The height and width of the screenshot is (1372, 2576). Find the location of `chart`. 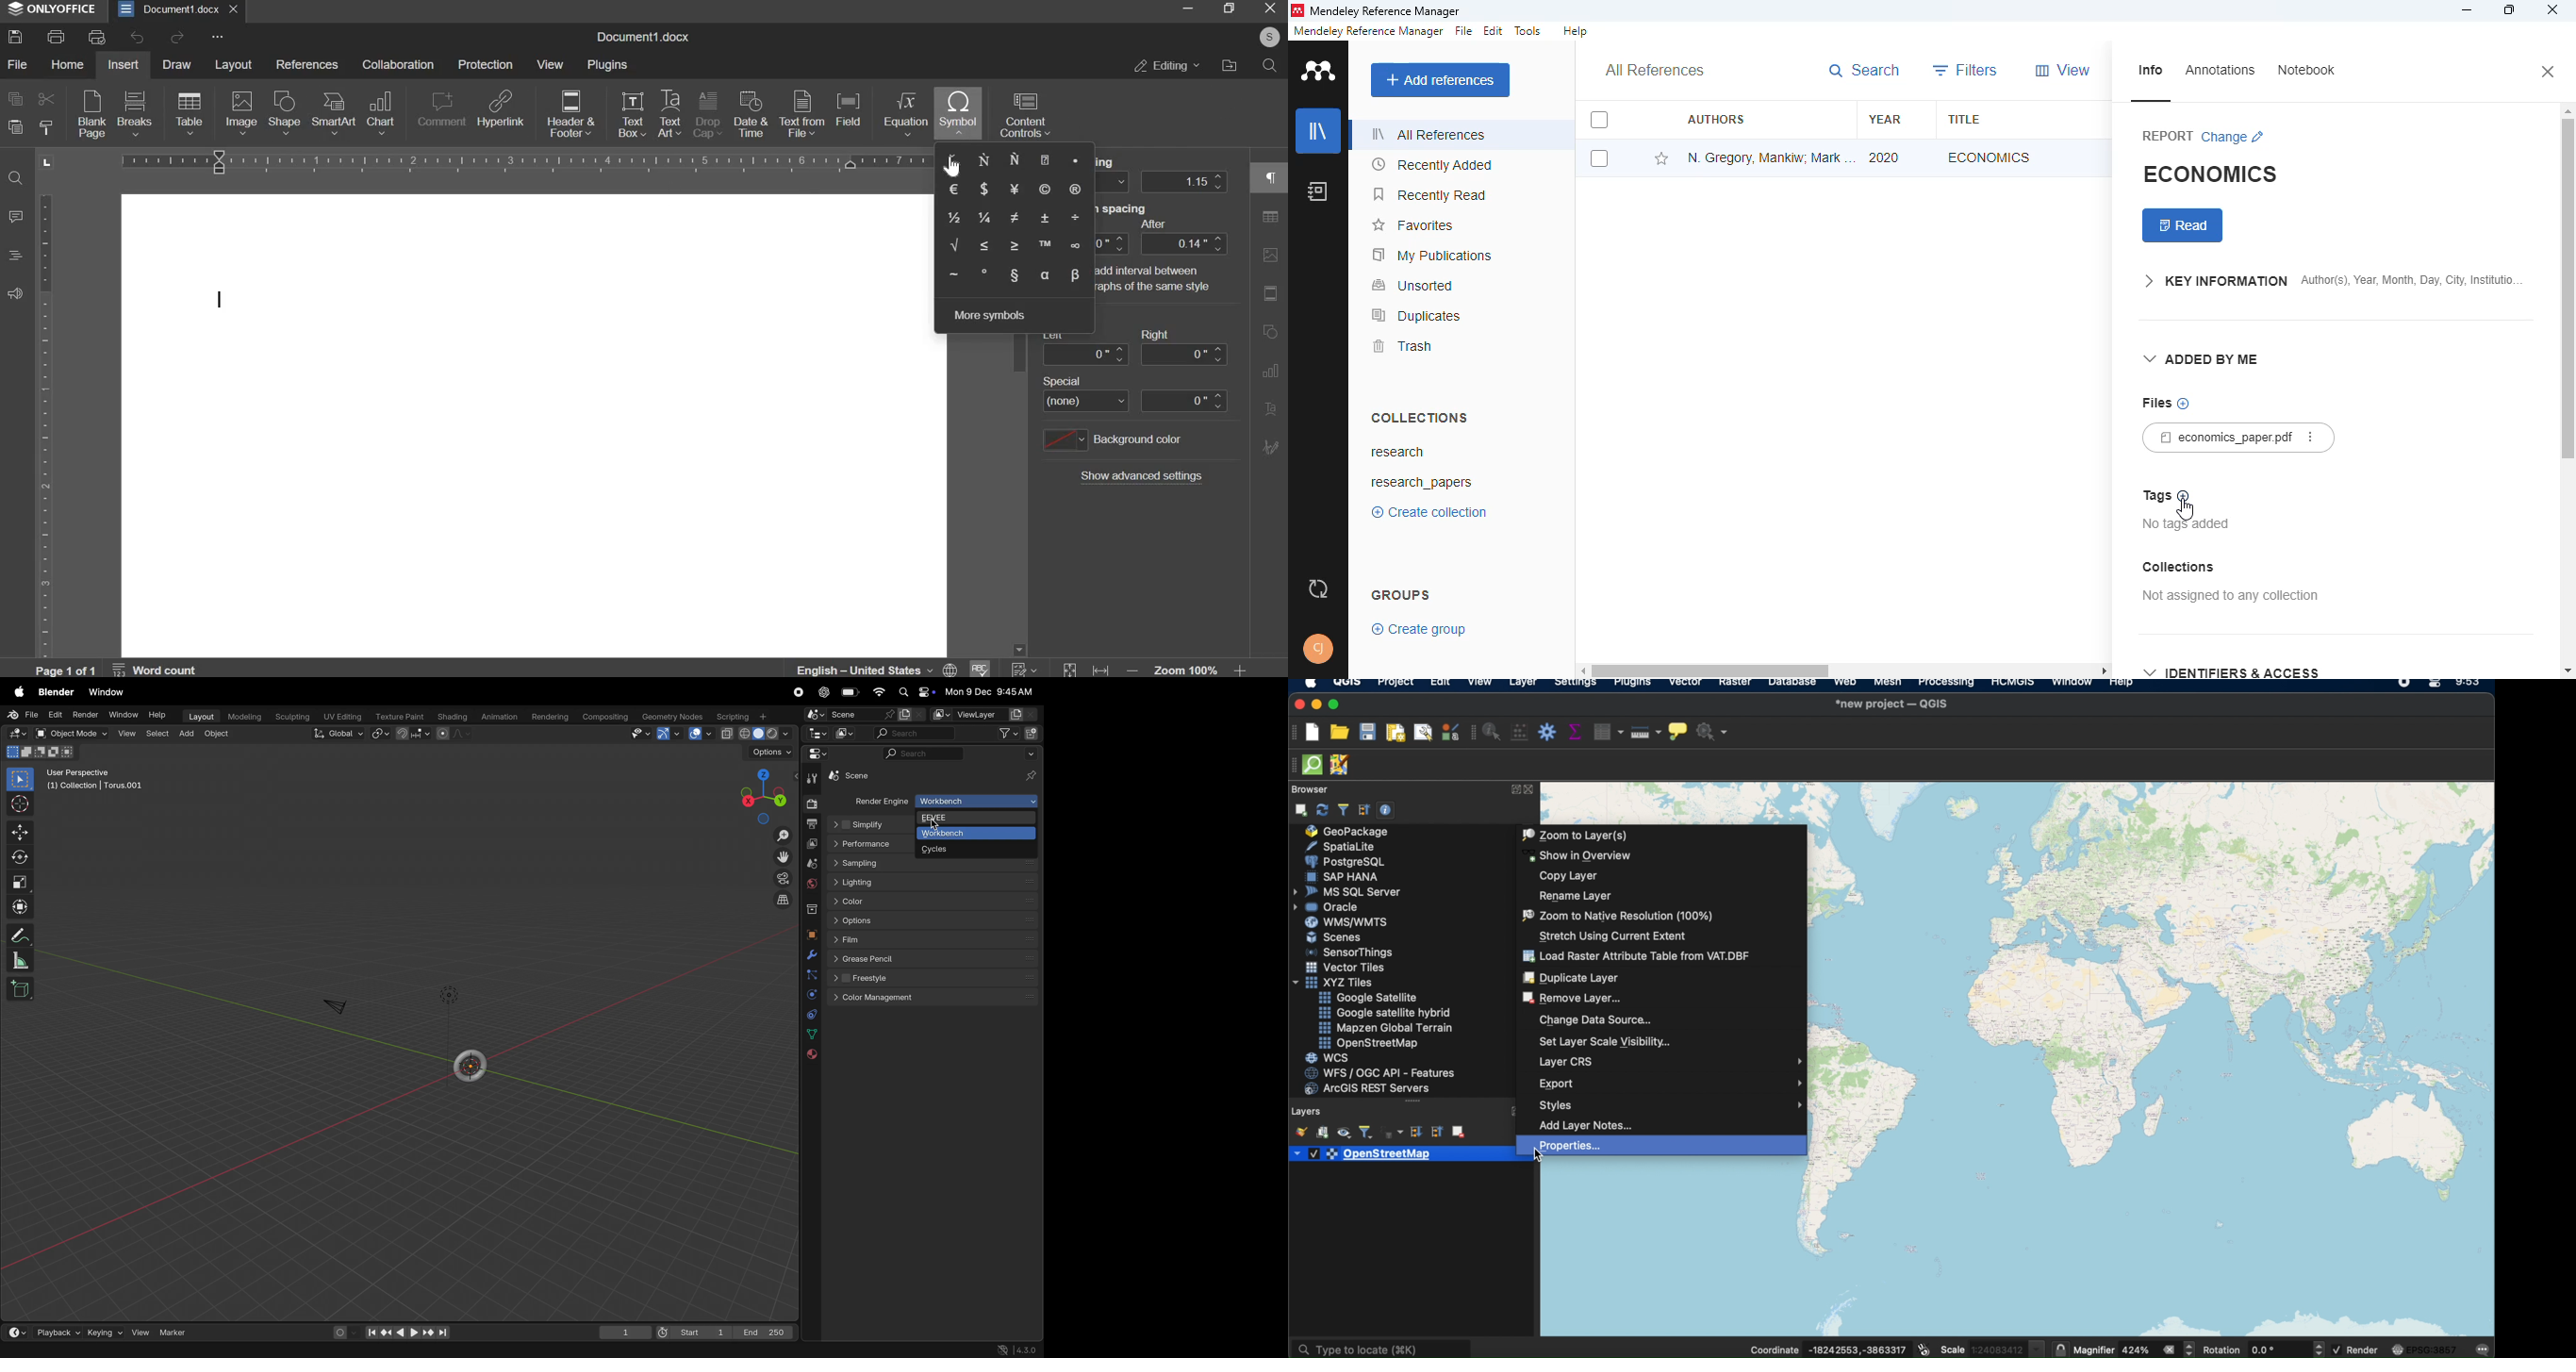

chart is located at coordinates (381, 113).